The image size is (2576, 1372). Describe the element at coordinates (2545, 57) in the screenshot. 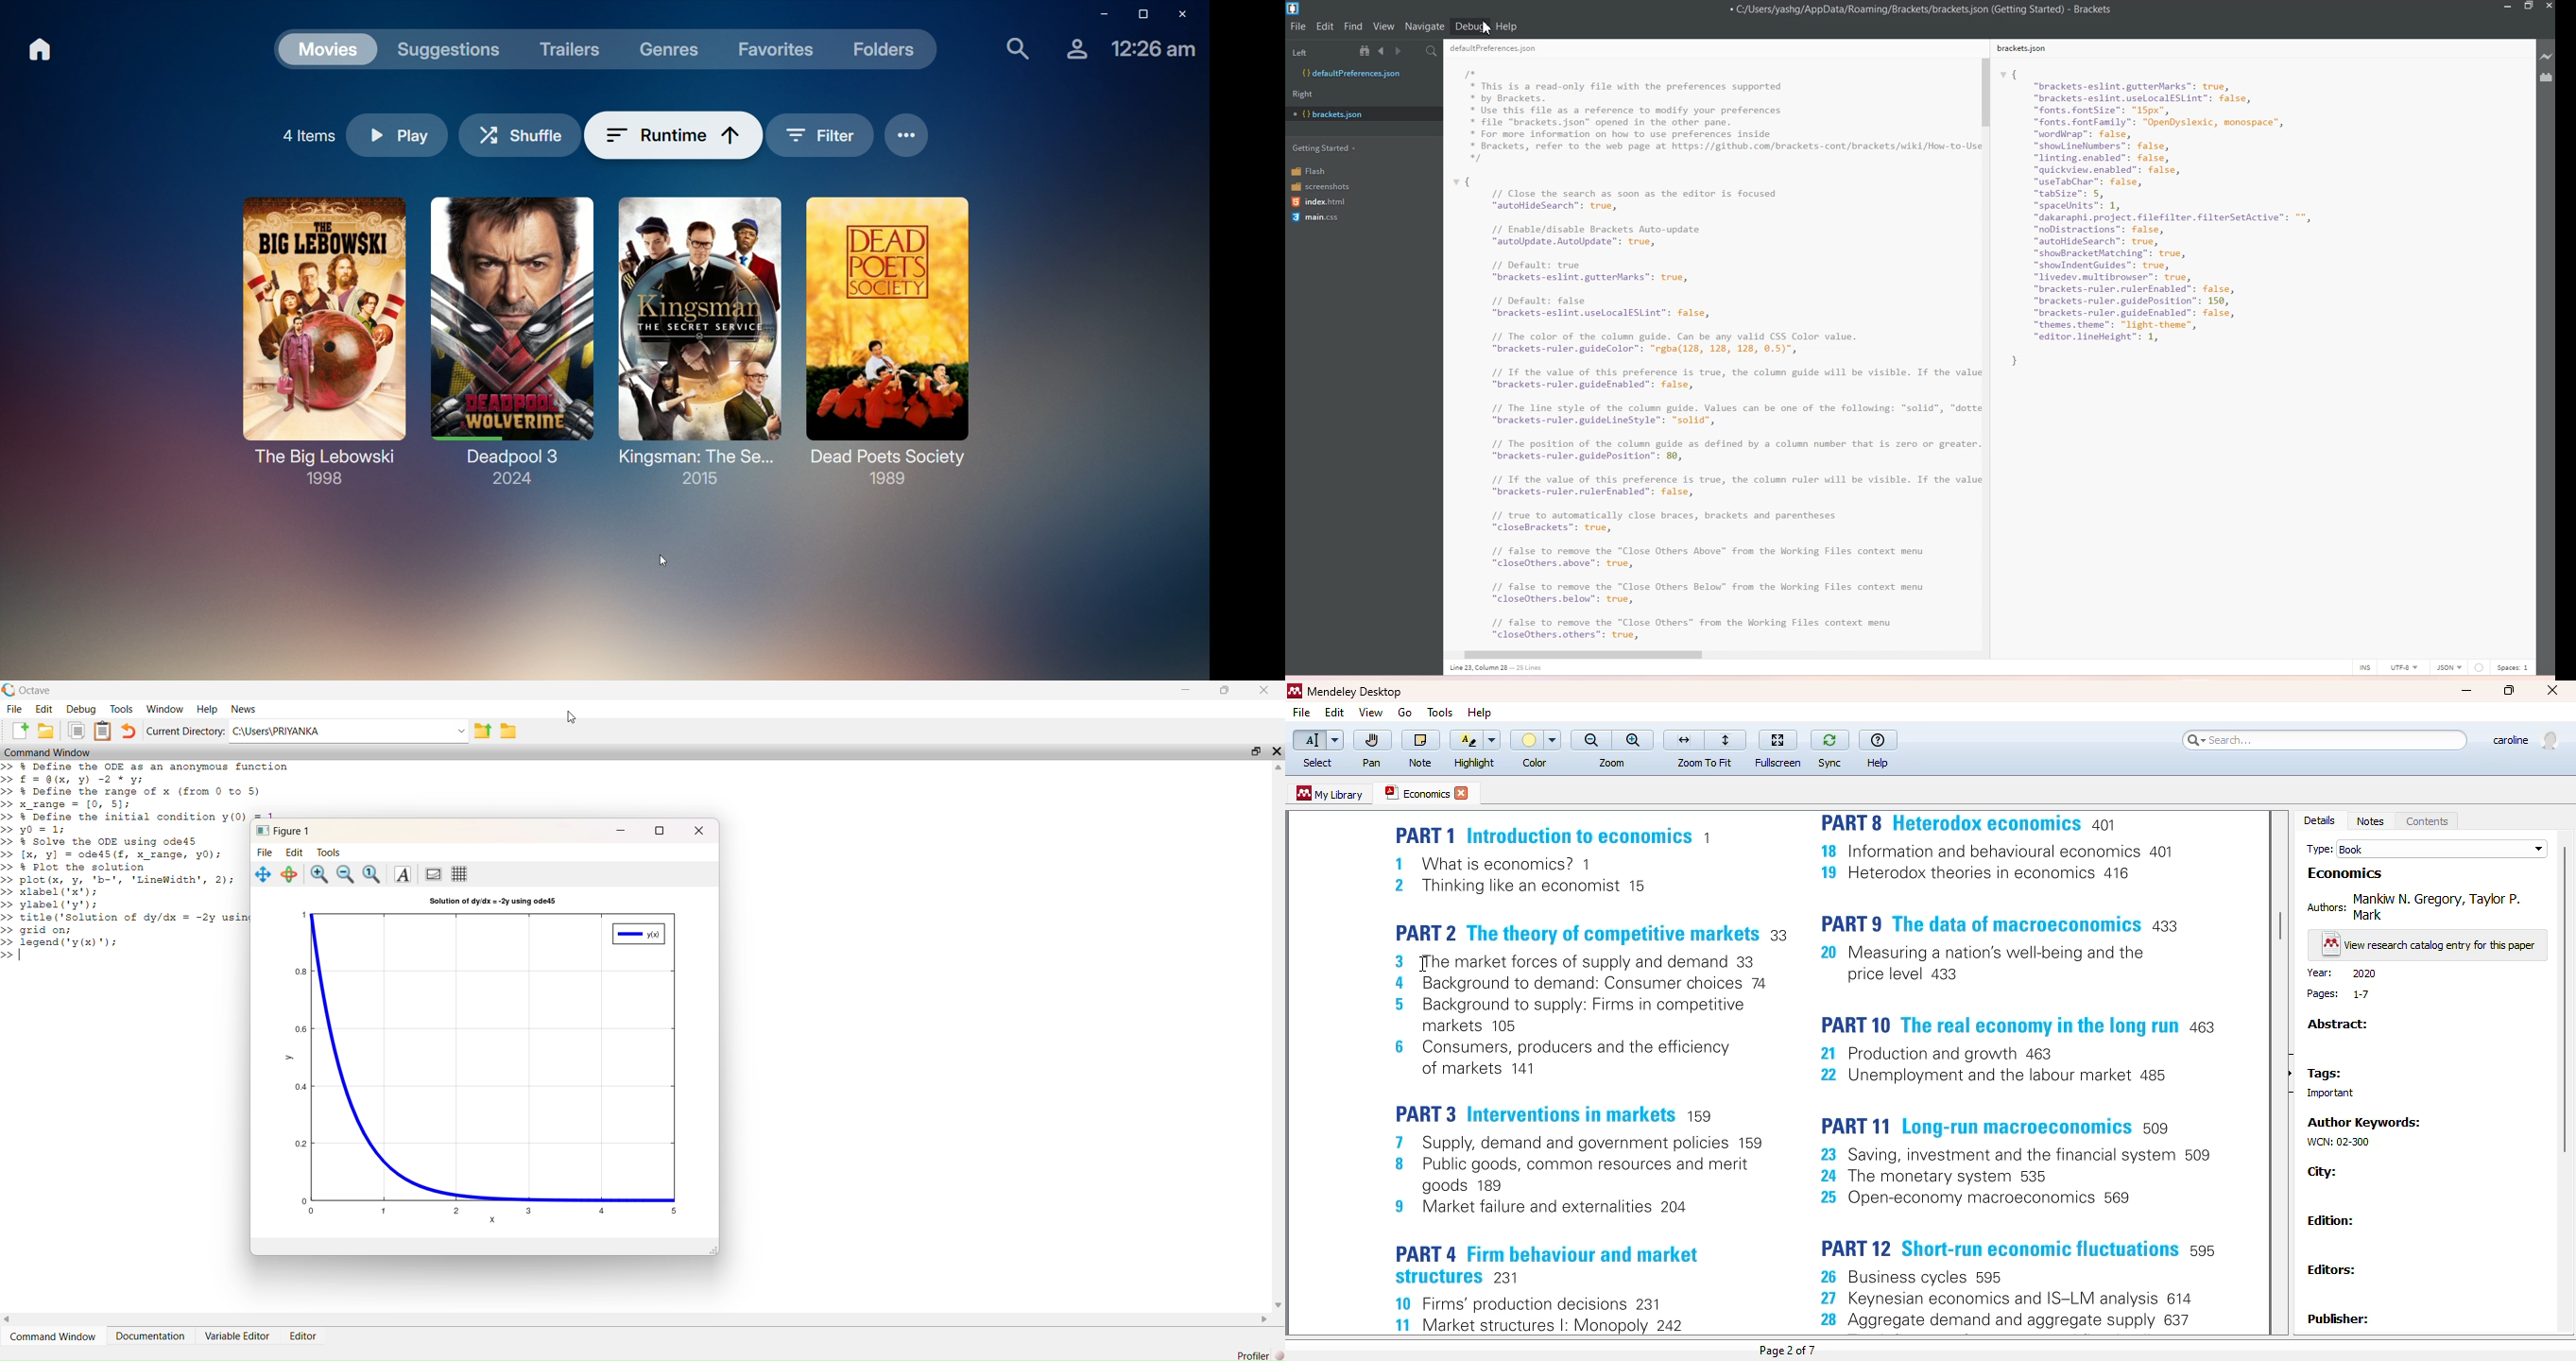

I see `Live Preview` at that location.